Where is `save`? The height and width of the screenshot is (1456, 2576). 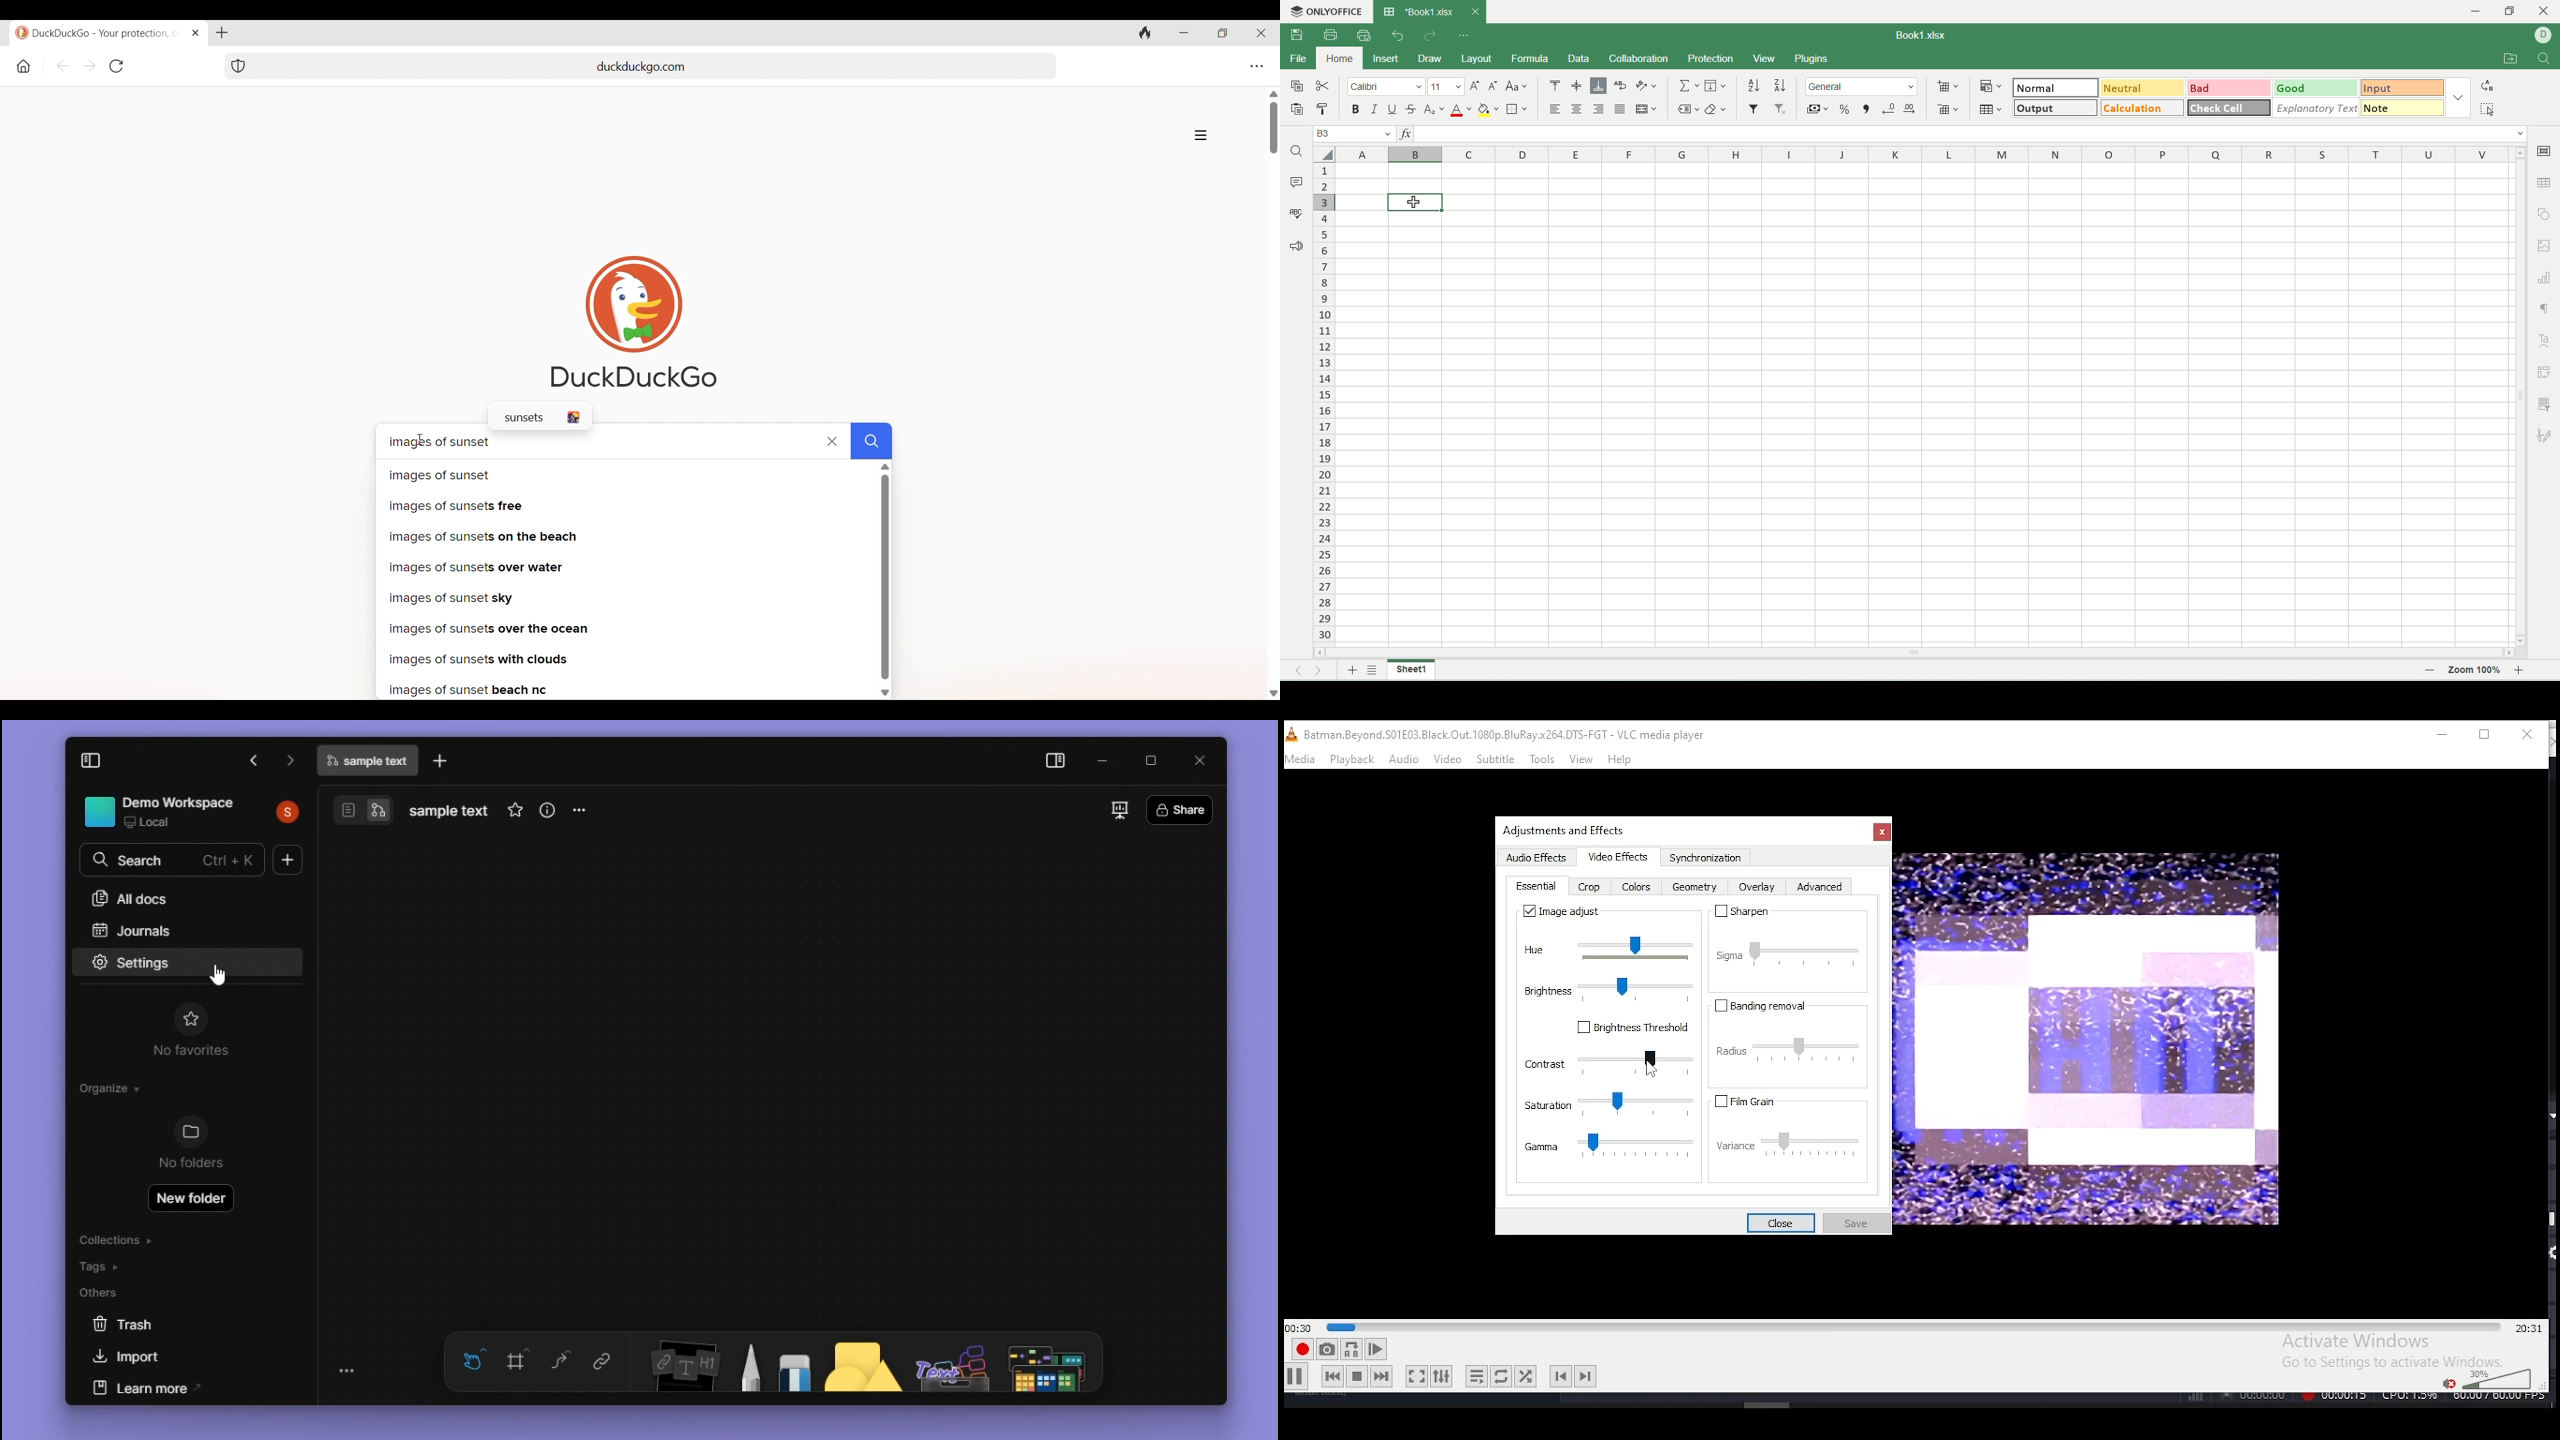 save is located at coordinates (1296, 35).